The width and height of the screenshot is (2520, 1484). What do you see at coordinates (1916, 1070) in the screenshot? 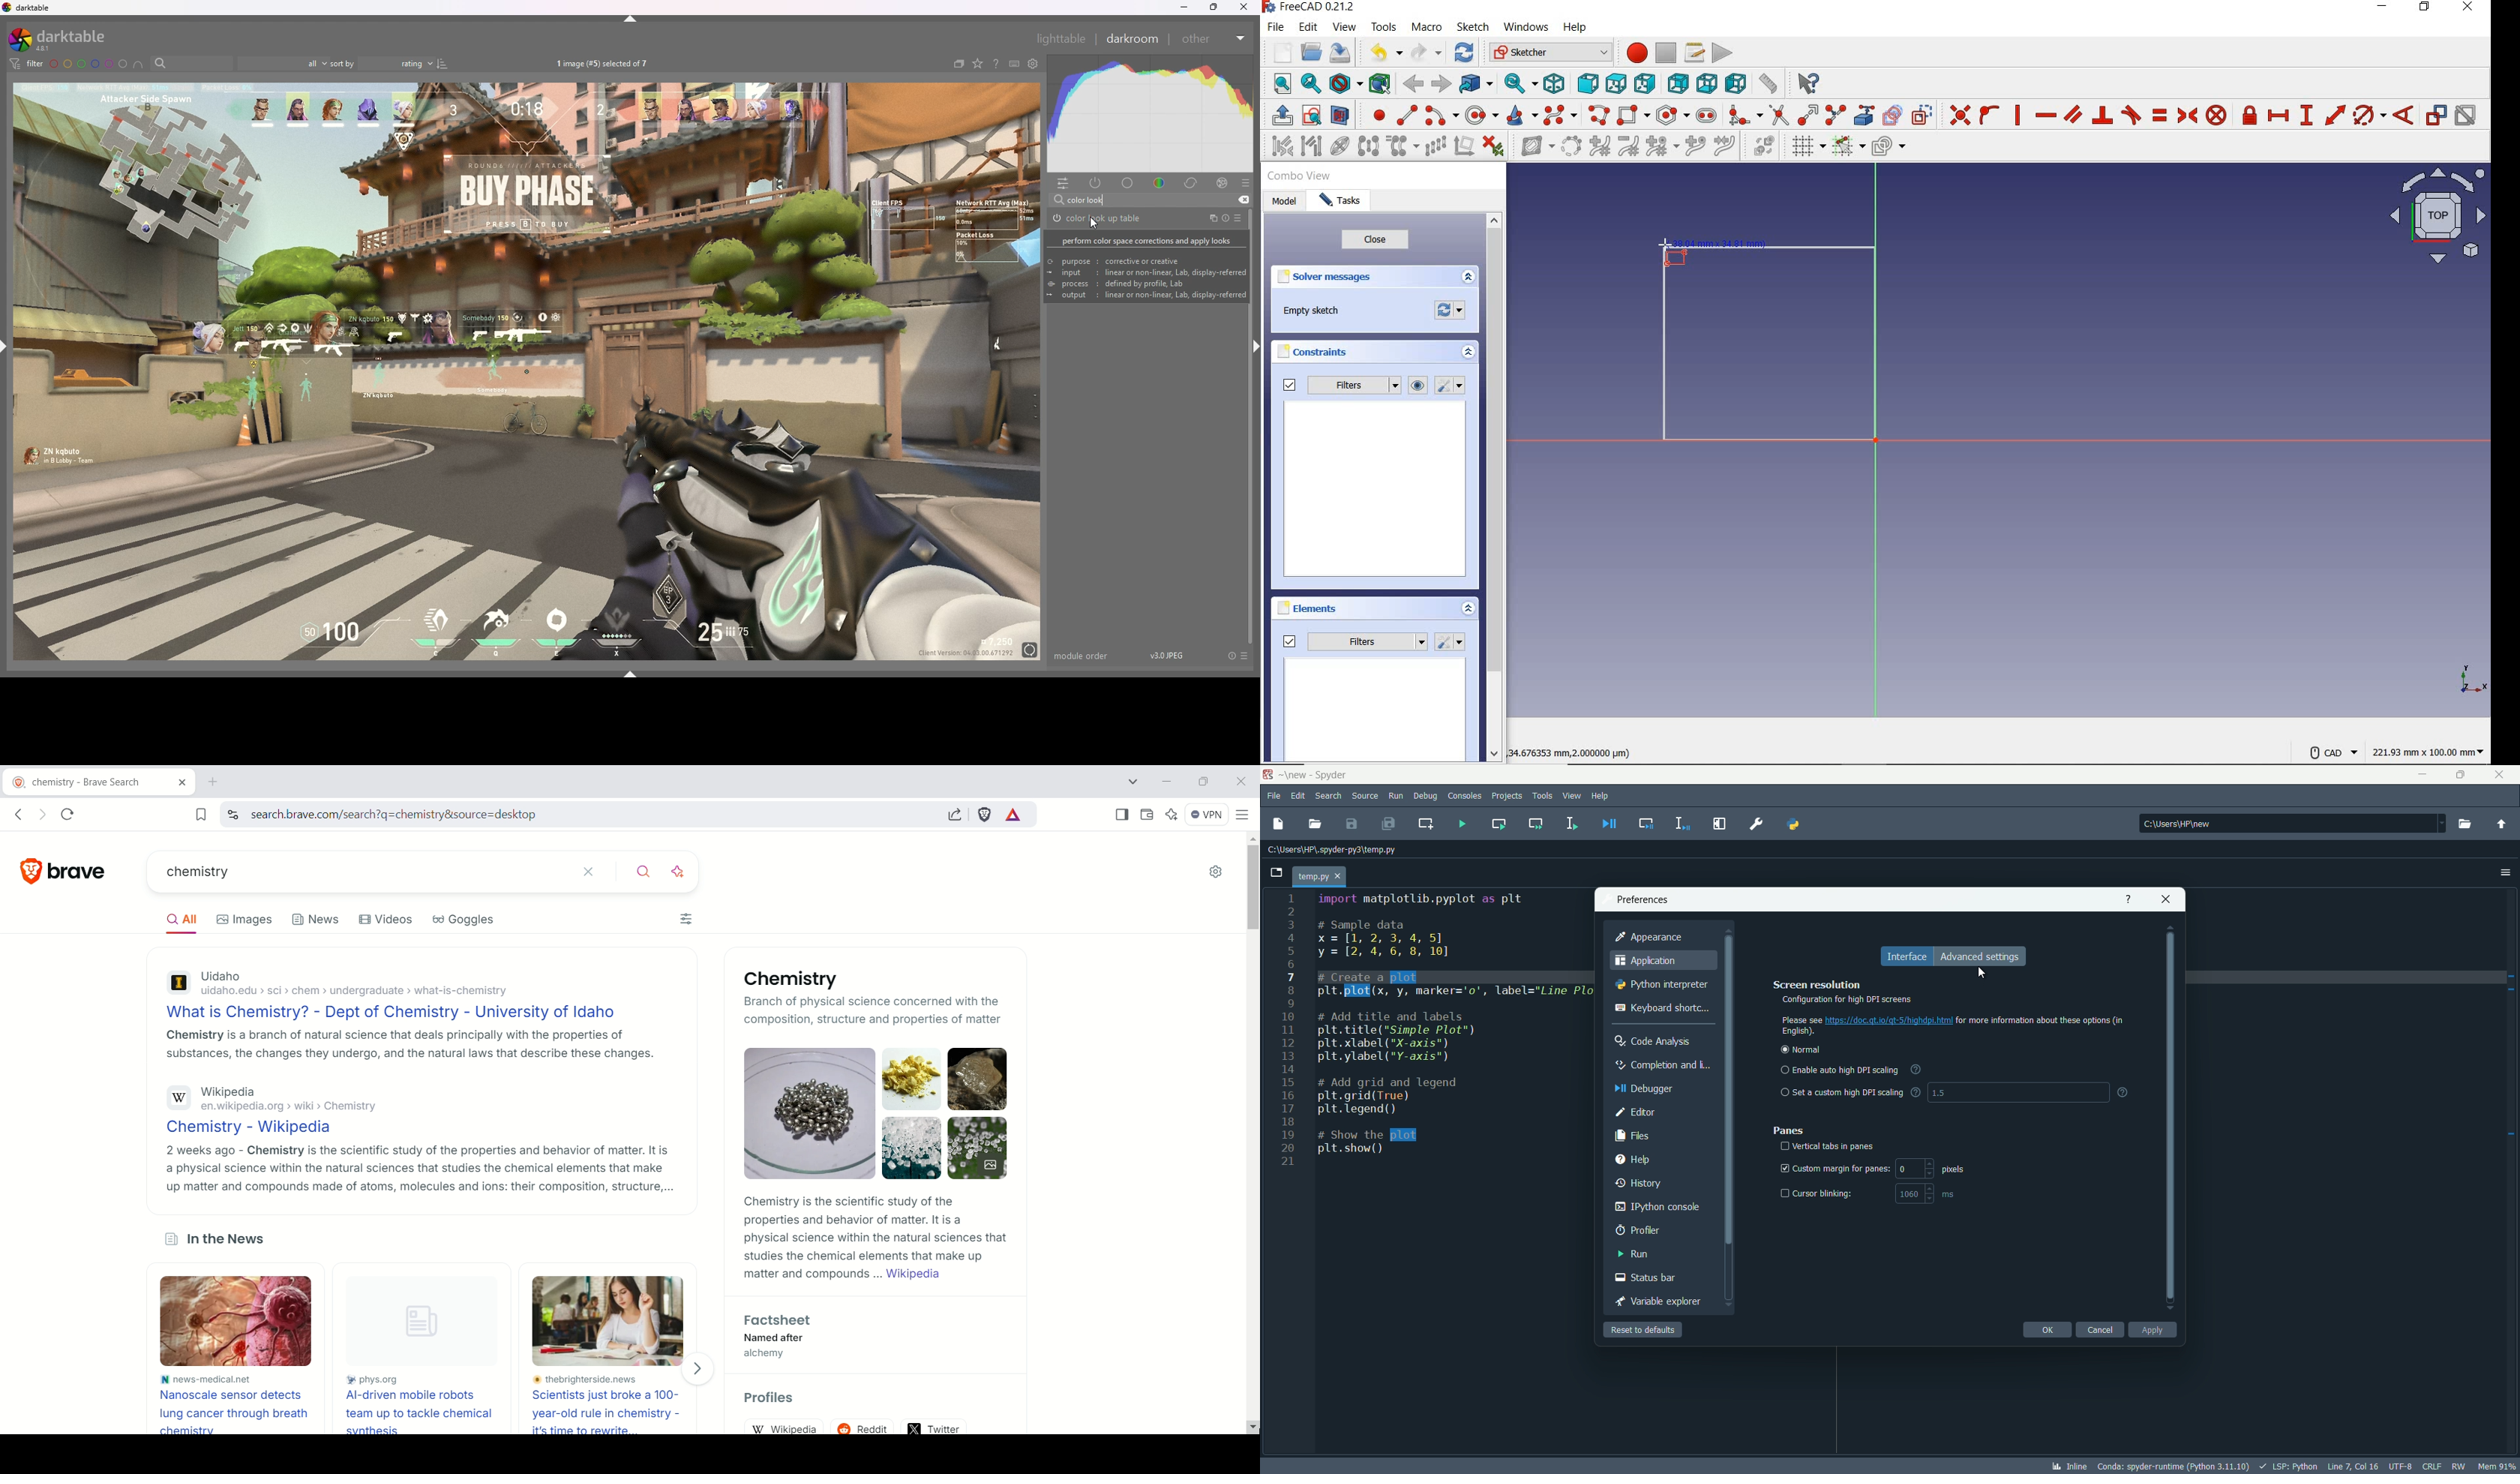
I see `more info` at bounding box center [1916, 1070].